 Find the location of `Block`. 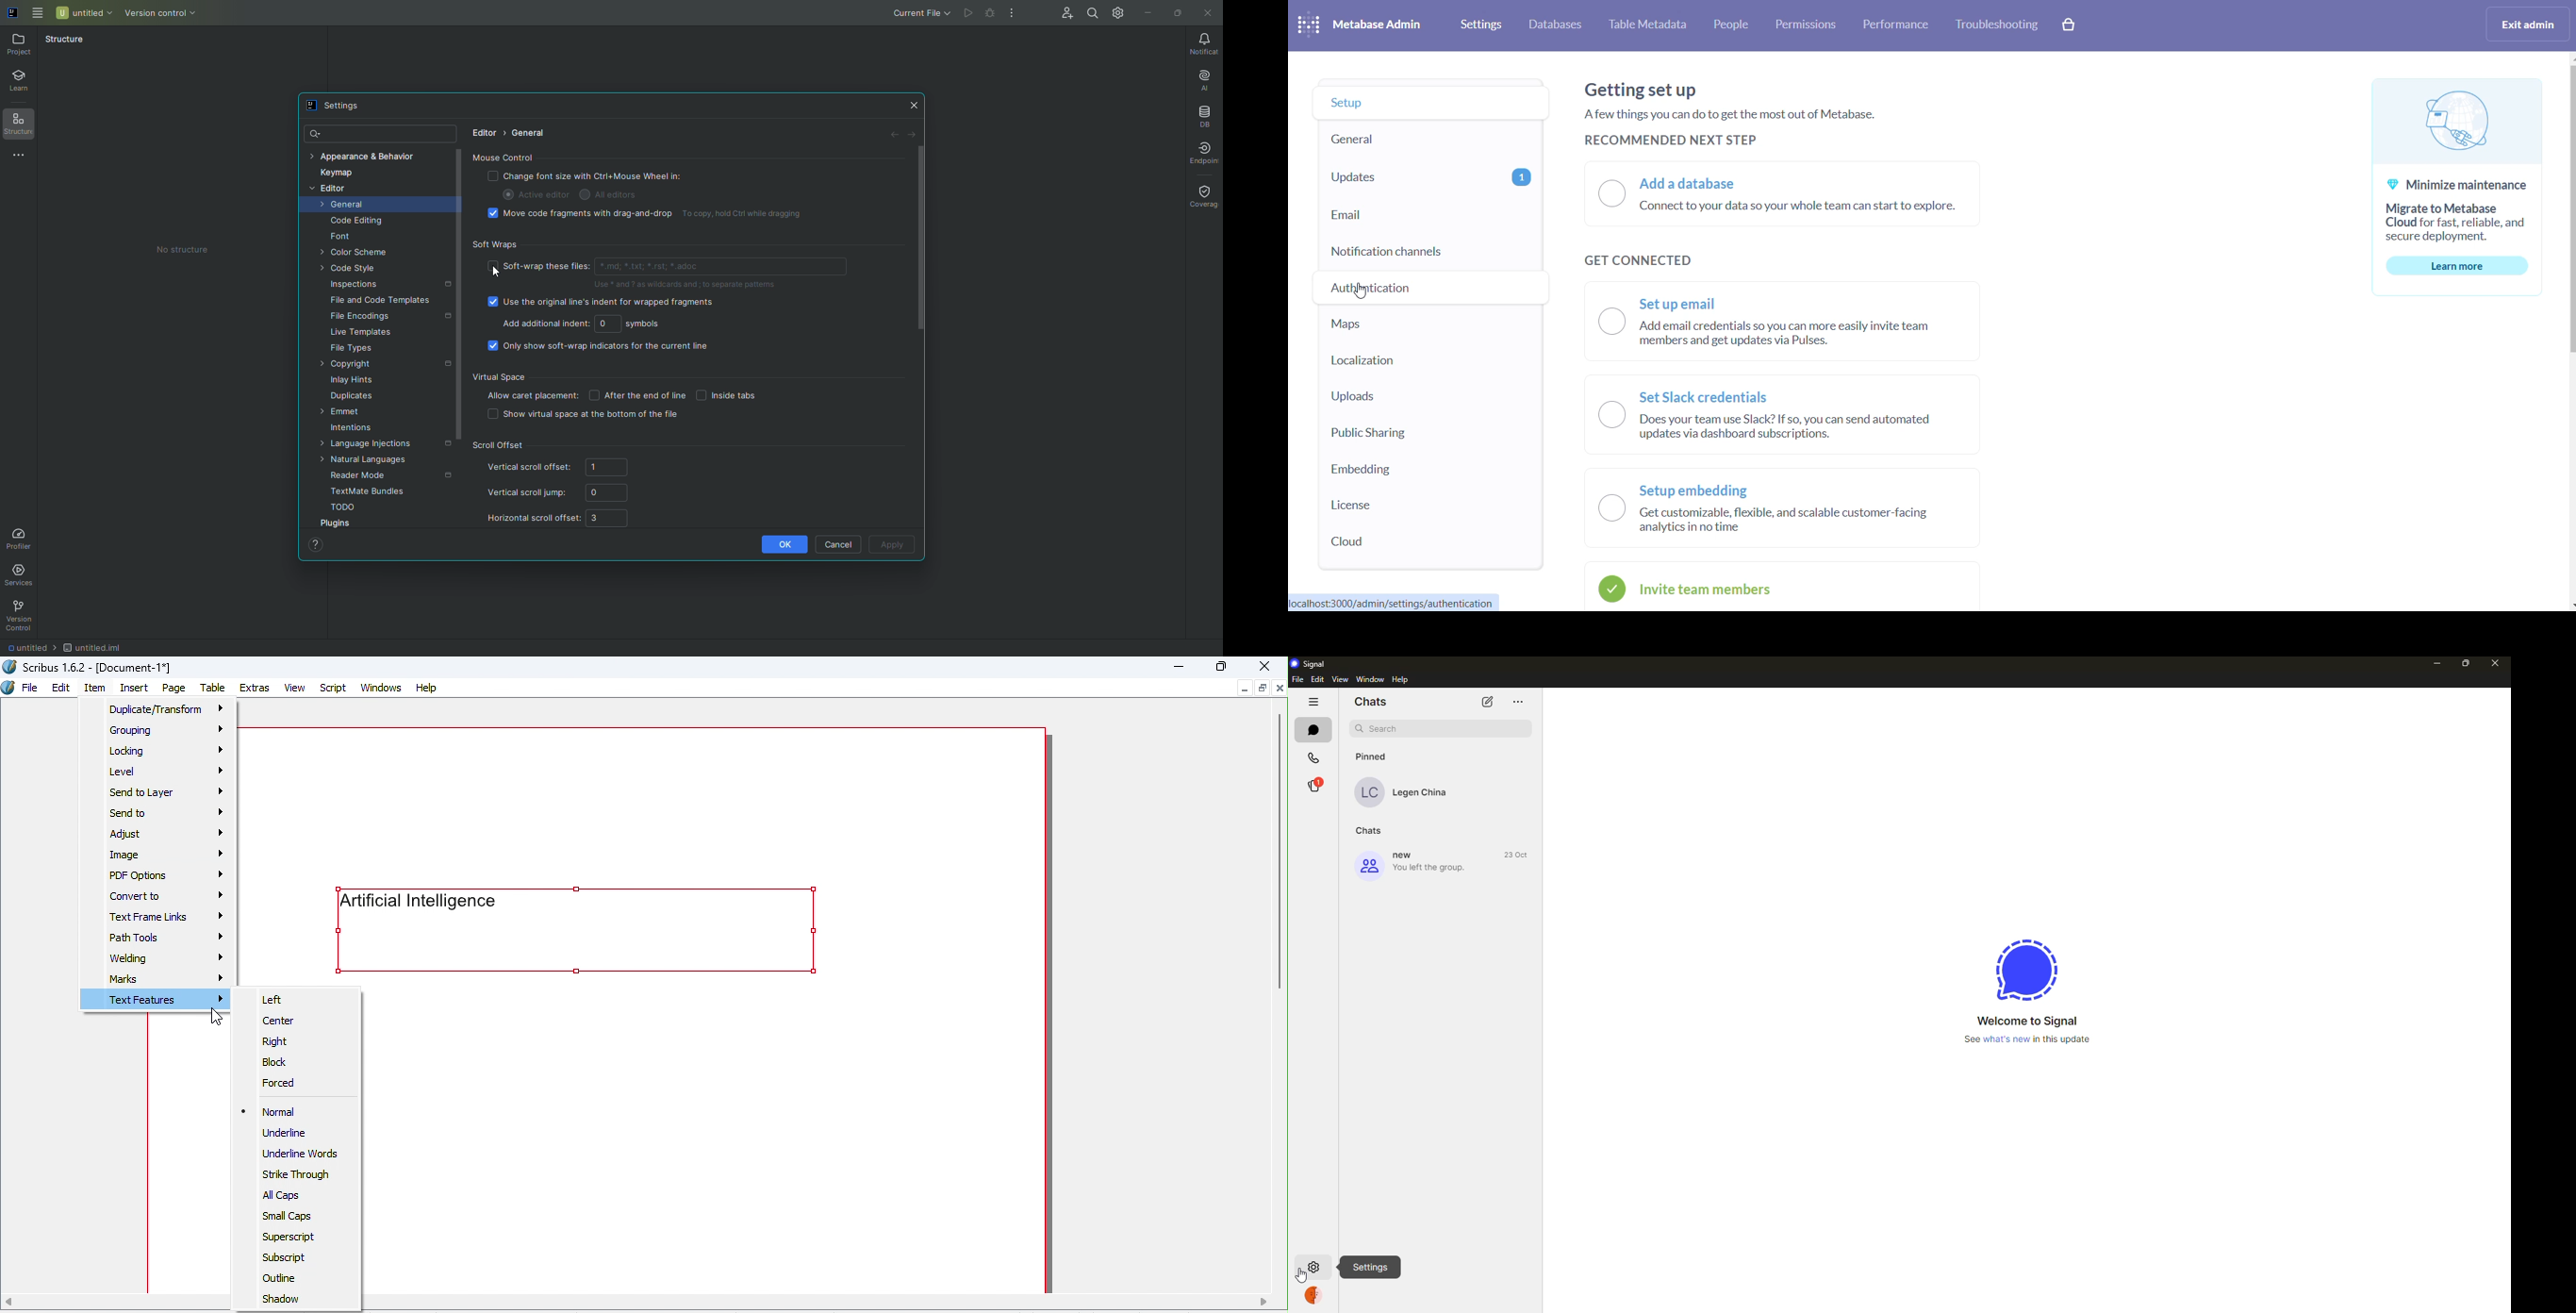

Block is located at coordinates (279, 1062).